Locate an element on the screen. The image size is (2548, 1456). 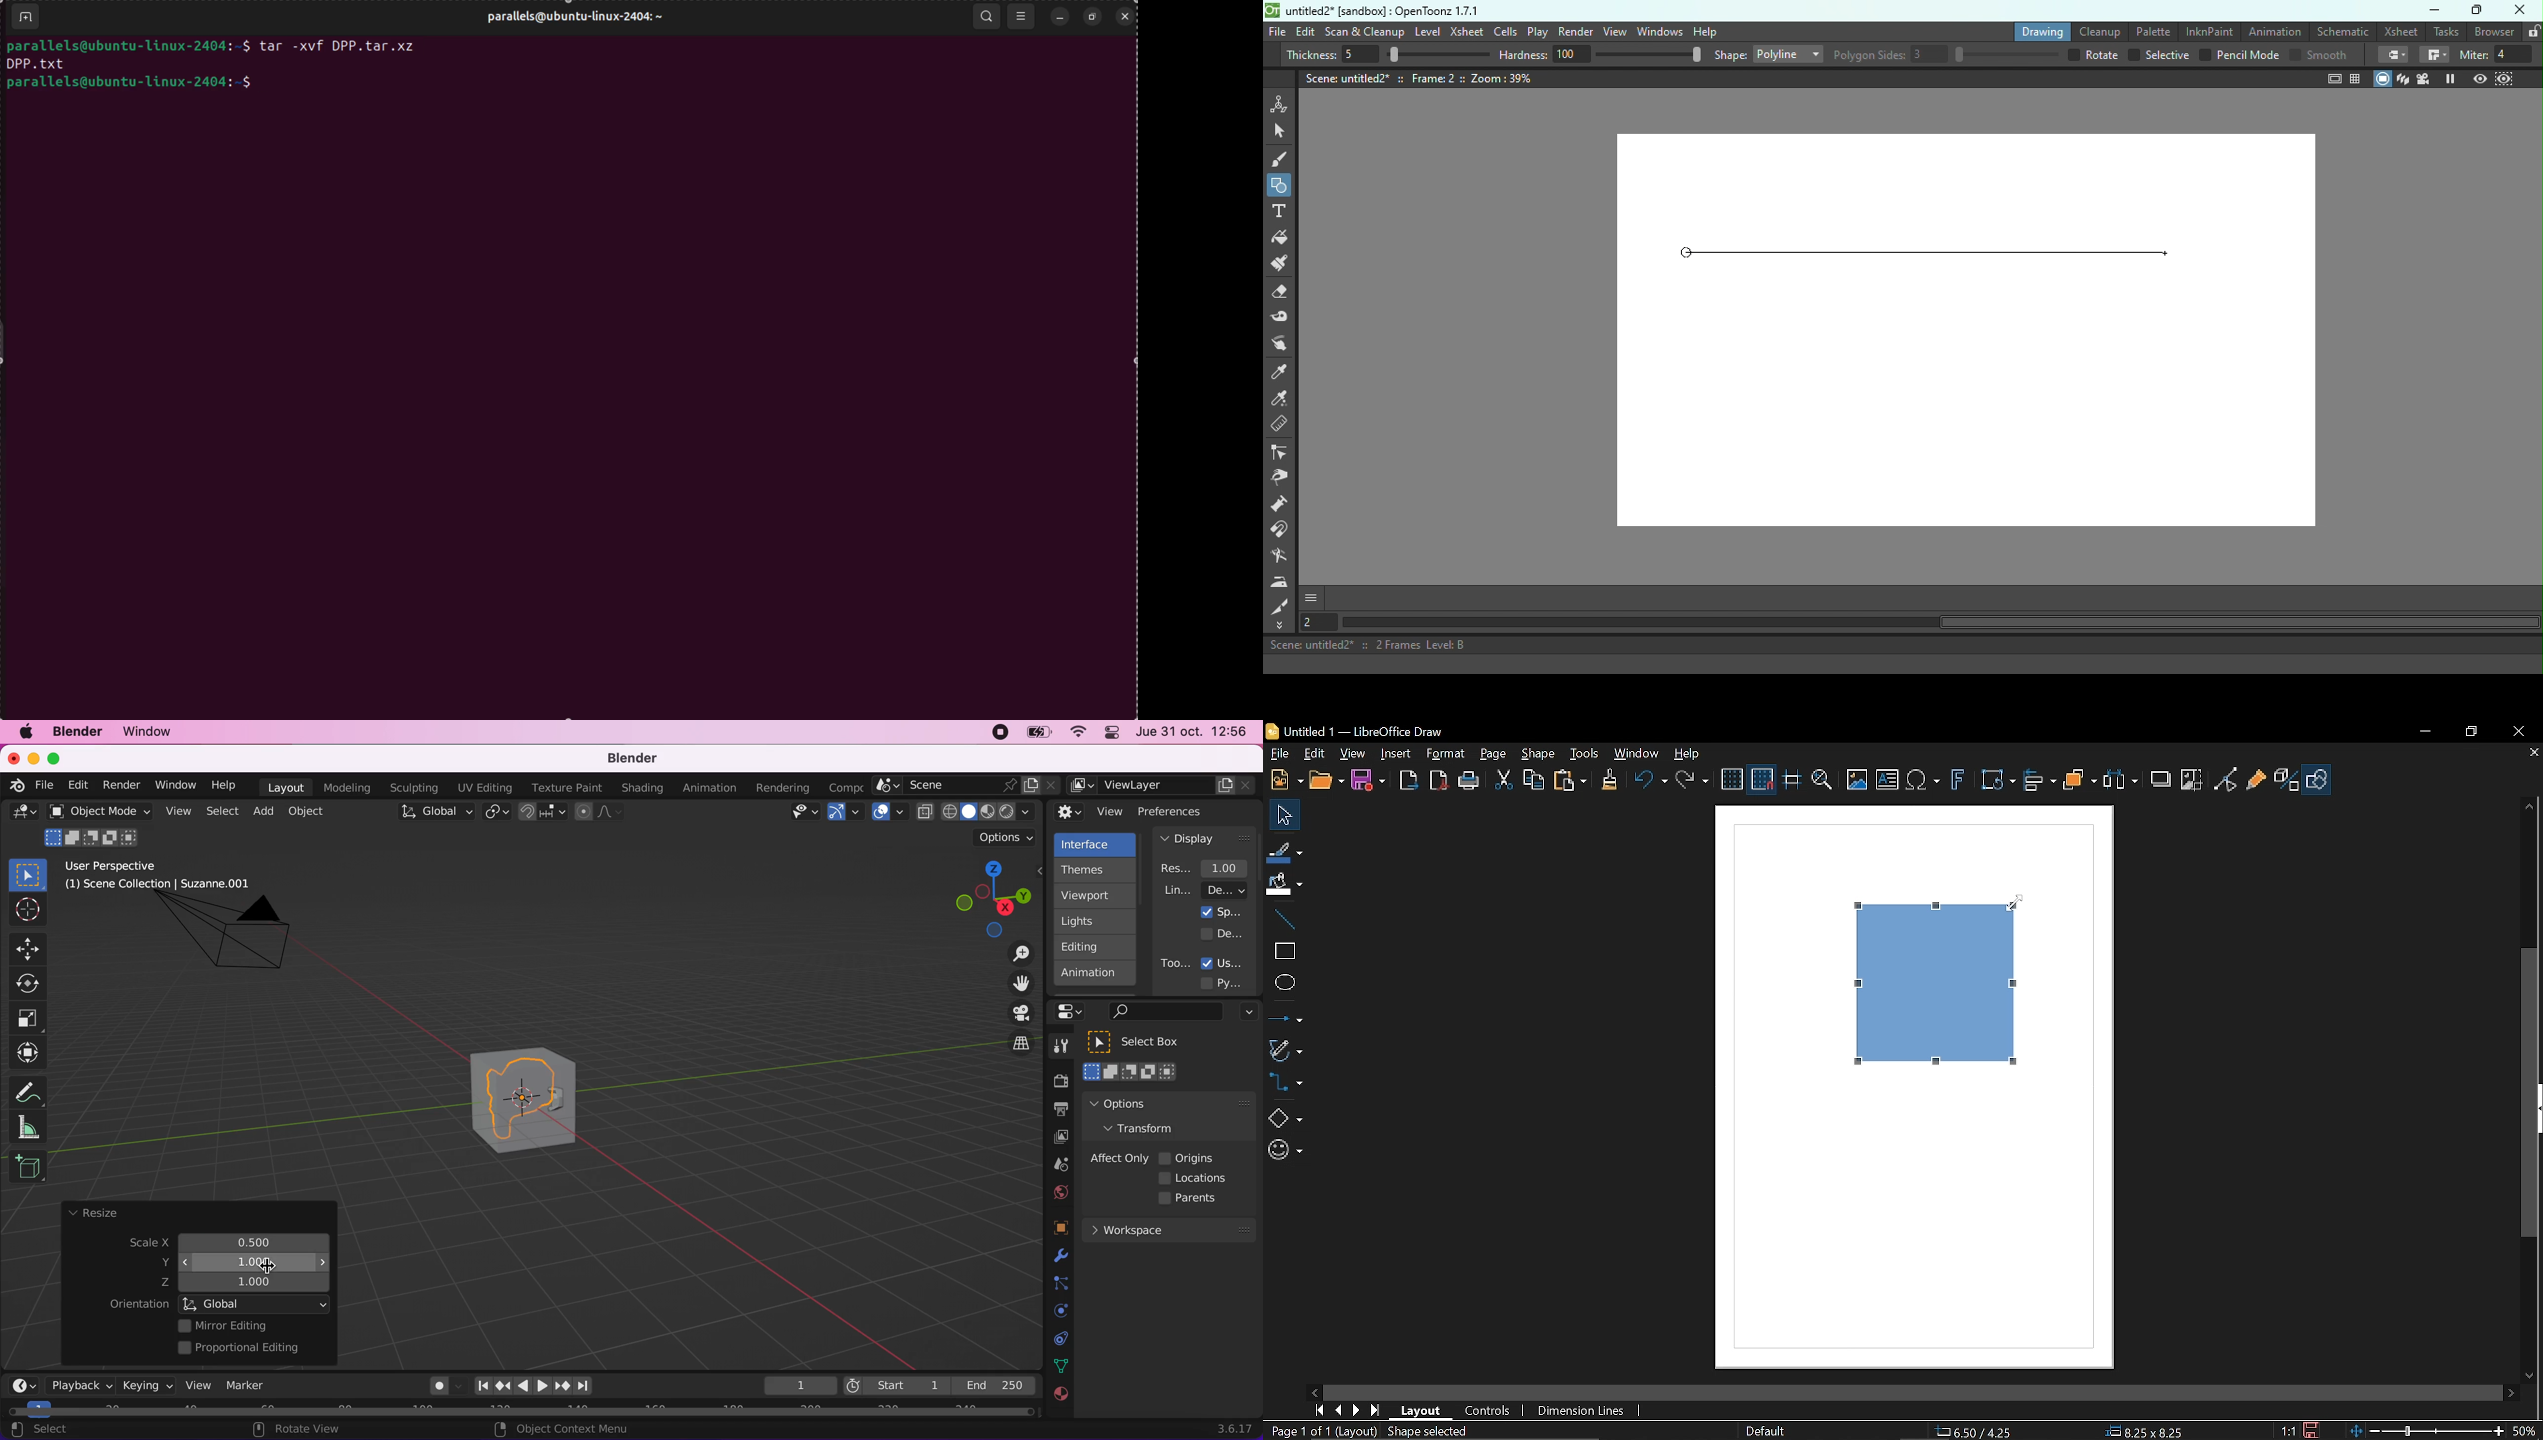
Controls is located at coordinates (1486, 1411).